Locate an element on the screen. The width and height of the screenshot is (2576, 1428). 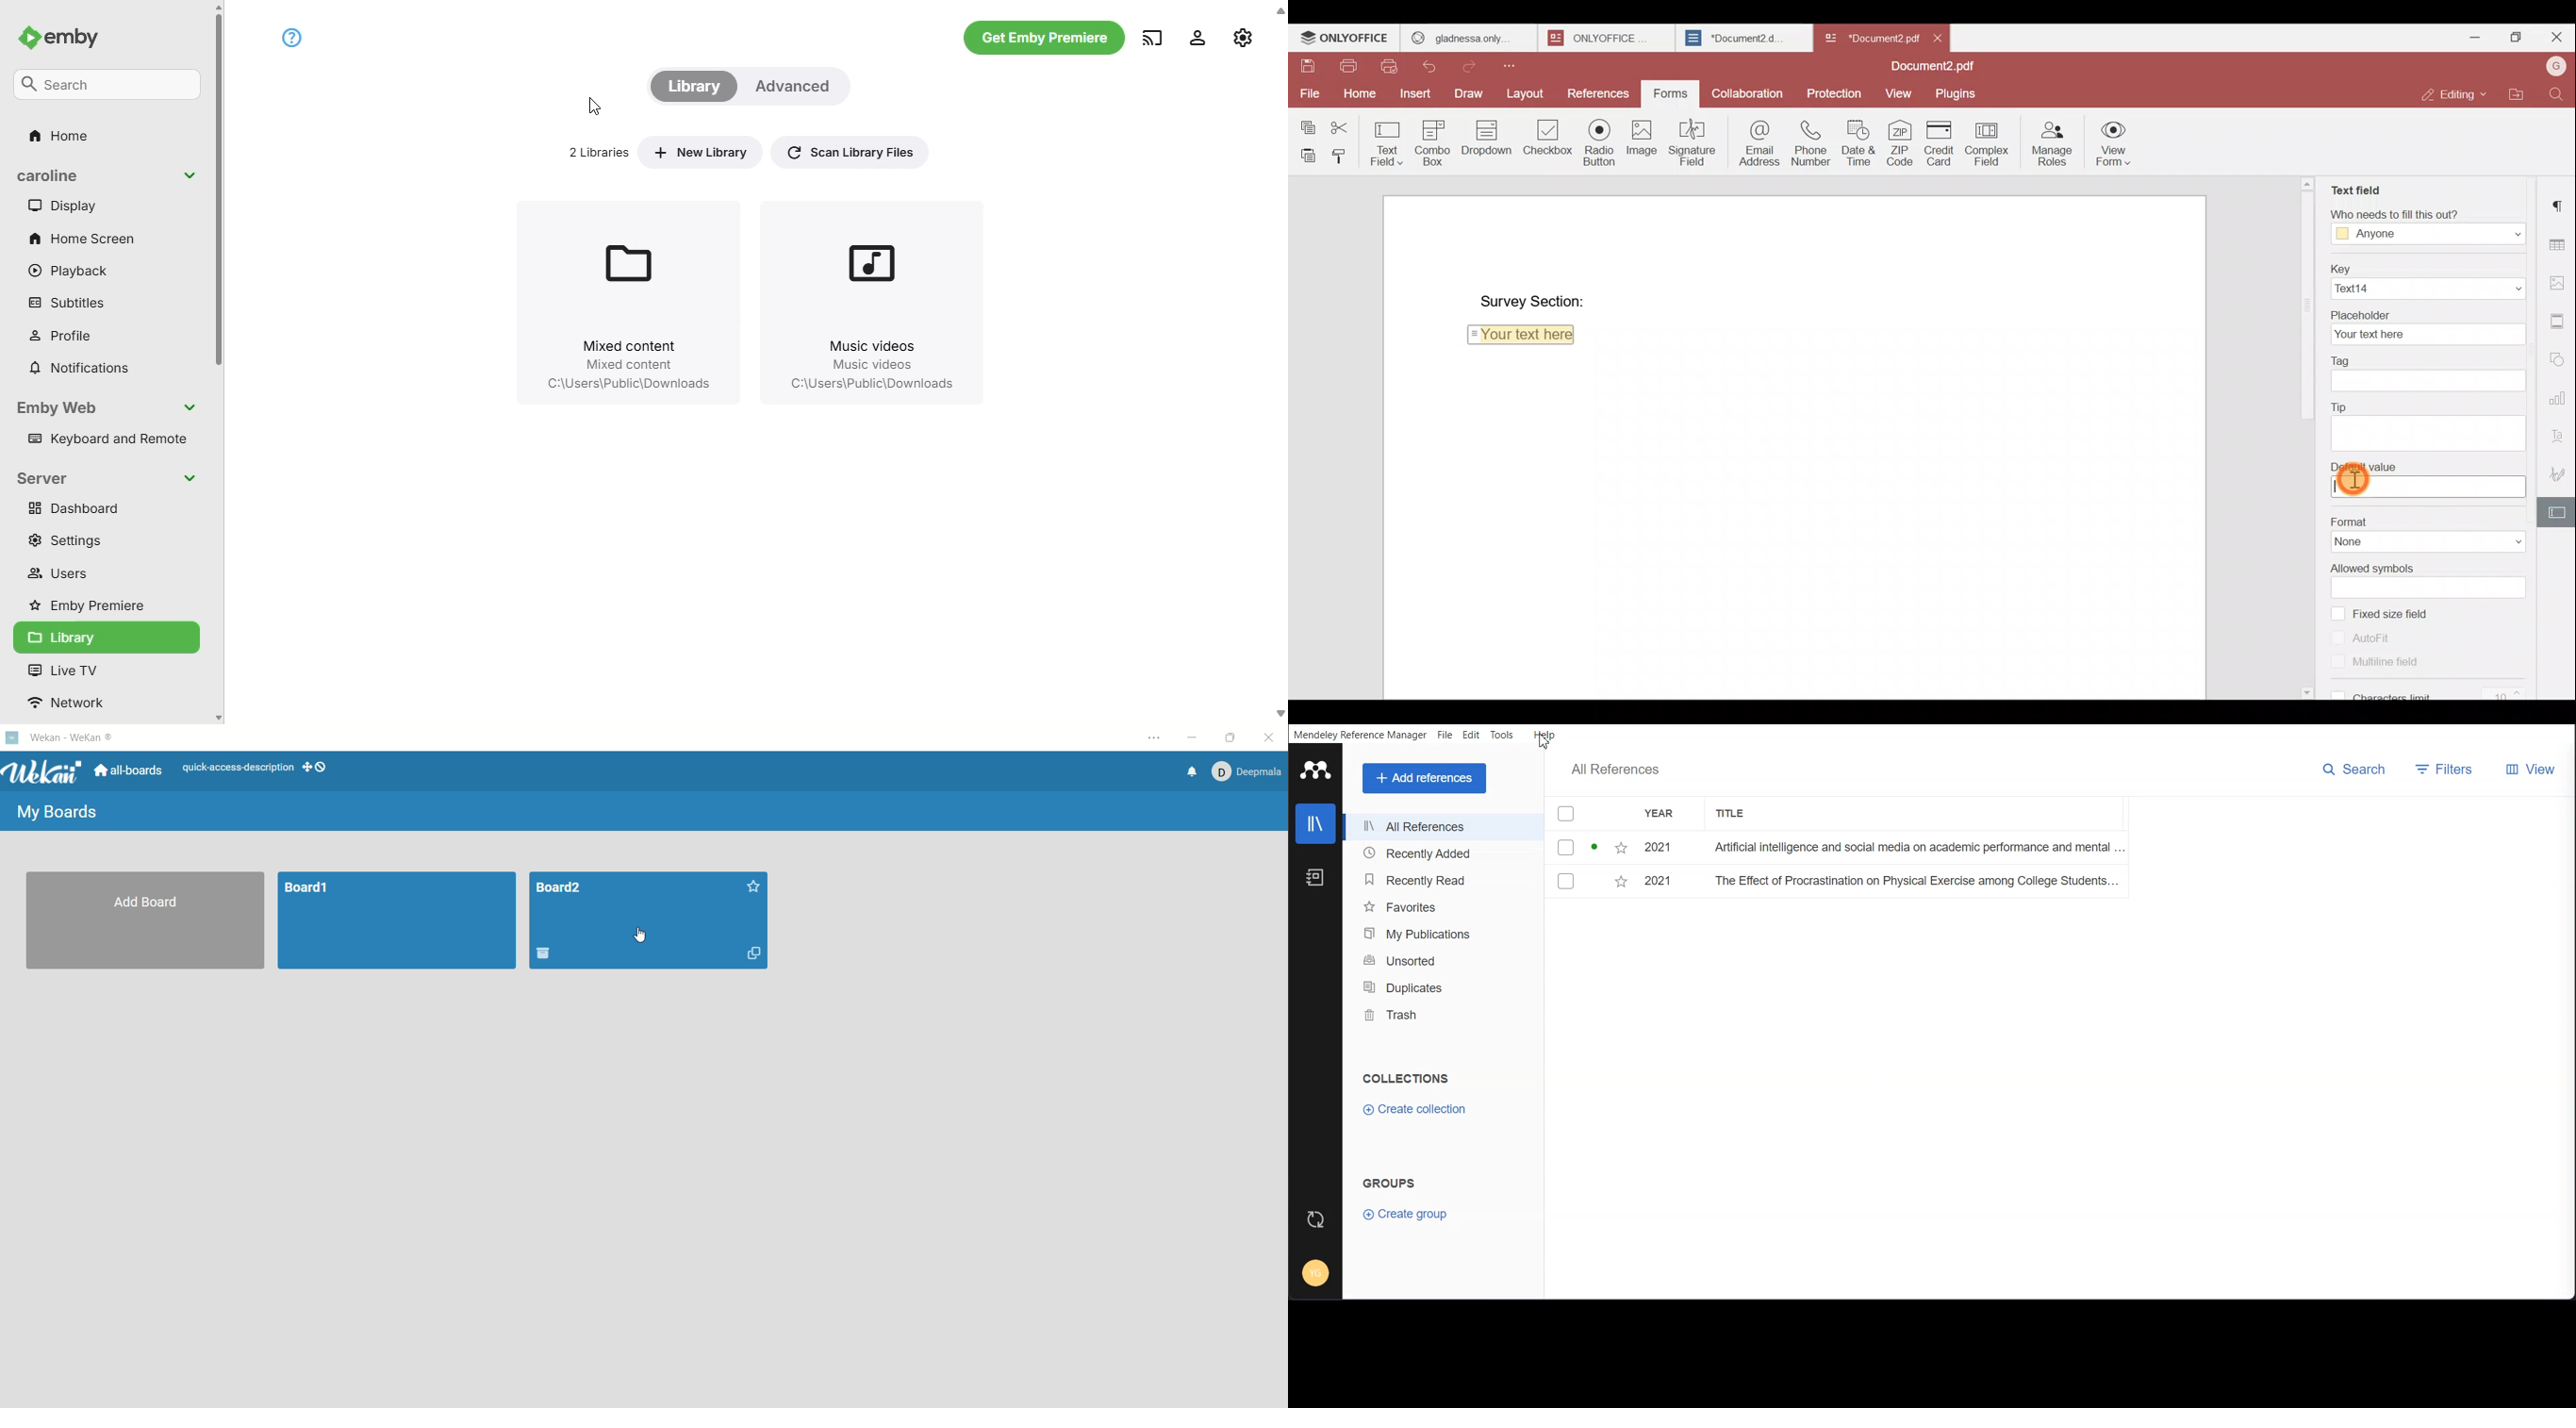
Search is located at coordinates (2354, 769).